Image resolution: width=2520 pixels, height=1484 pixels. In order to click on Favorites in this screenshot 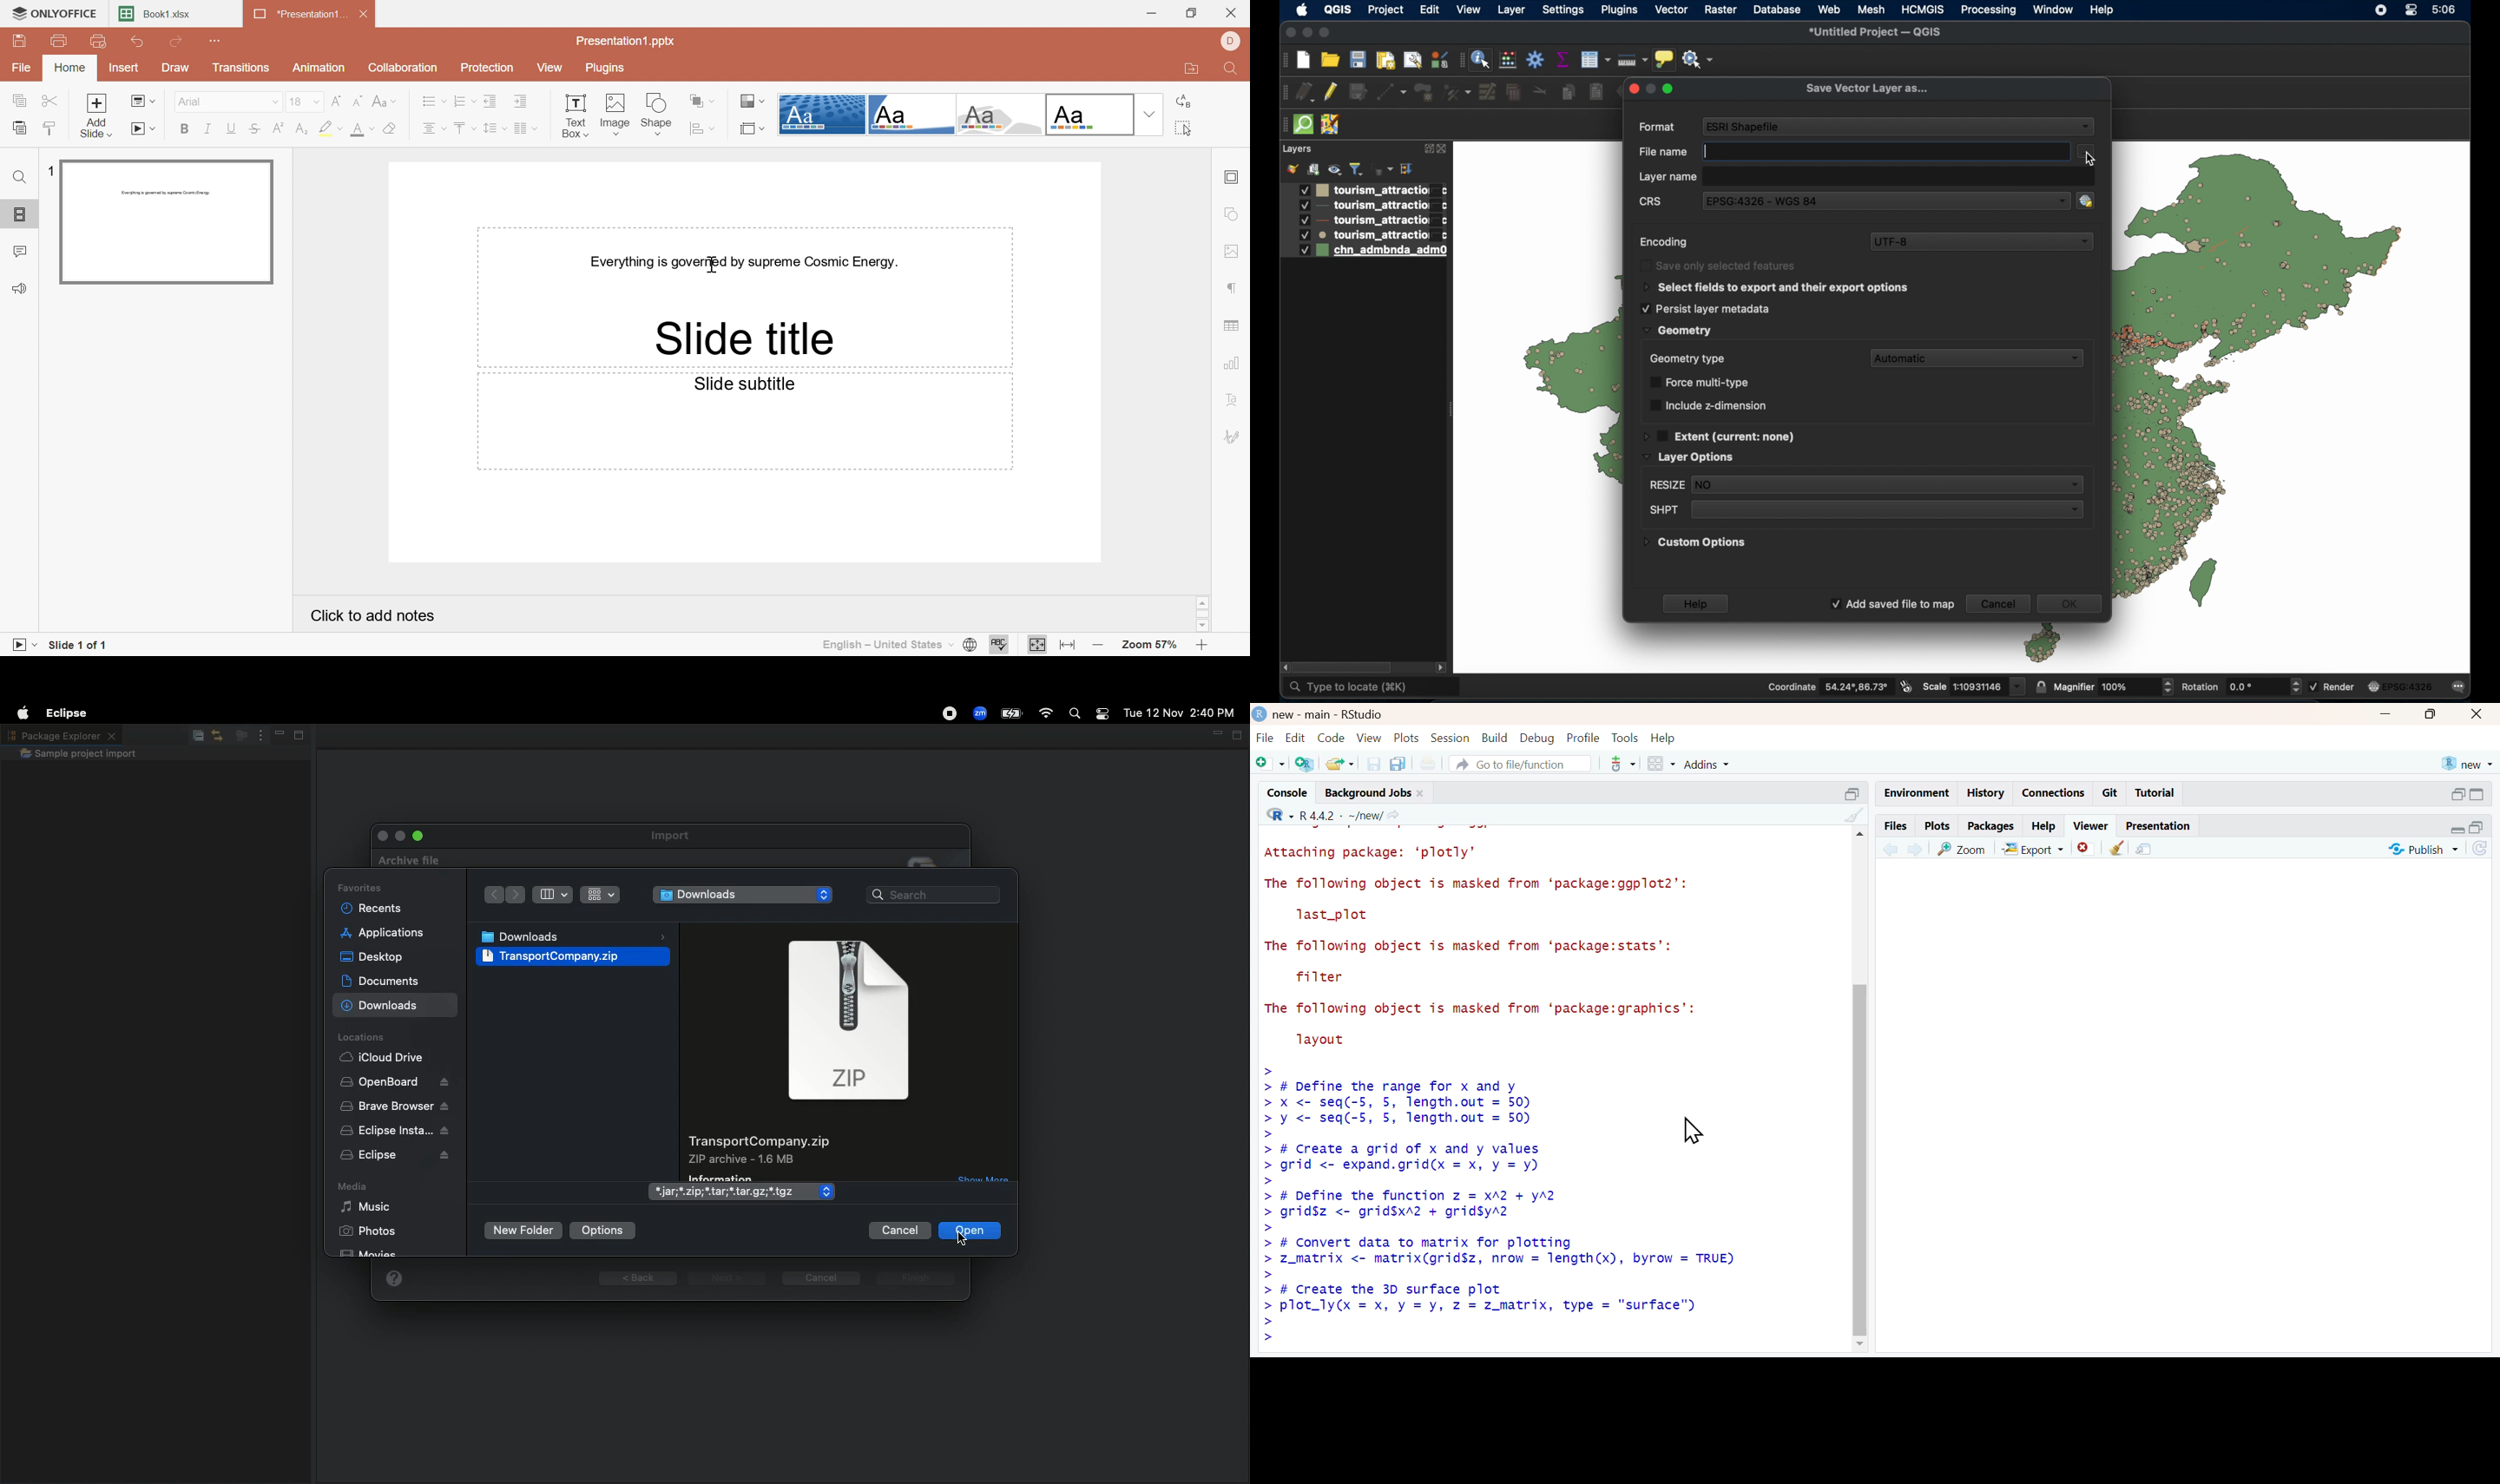, I will do `click(357, 888)`.